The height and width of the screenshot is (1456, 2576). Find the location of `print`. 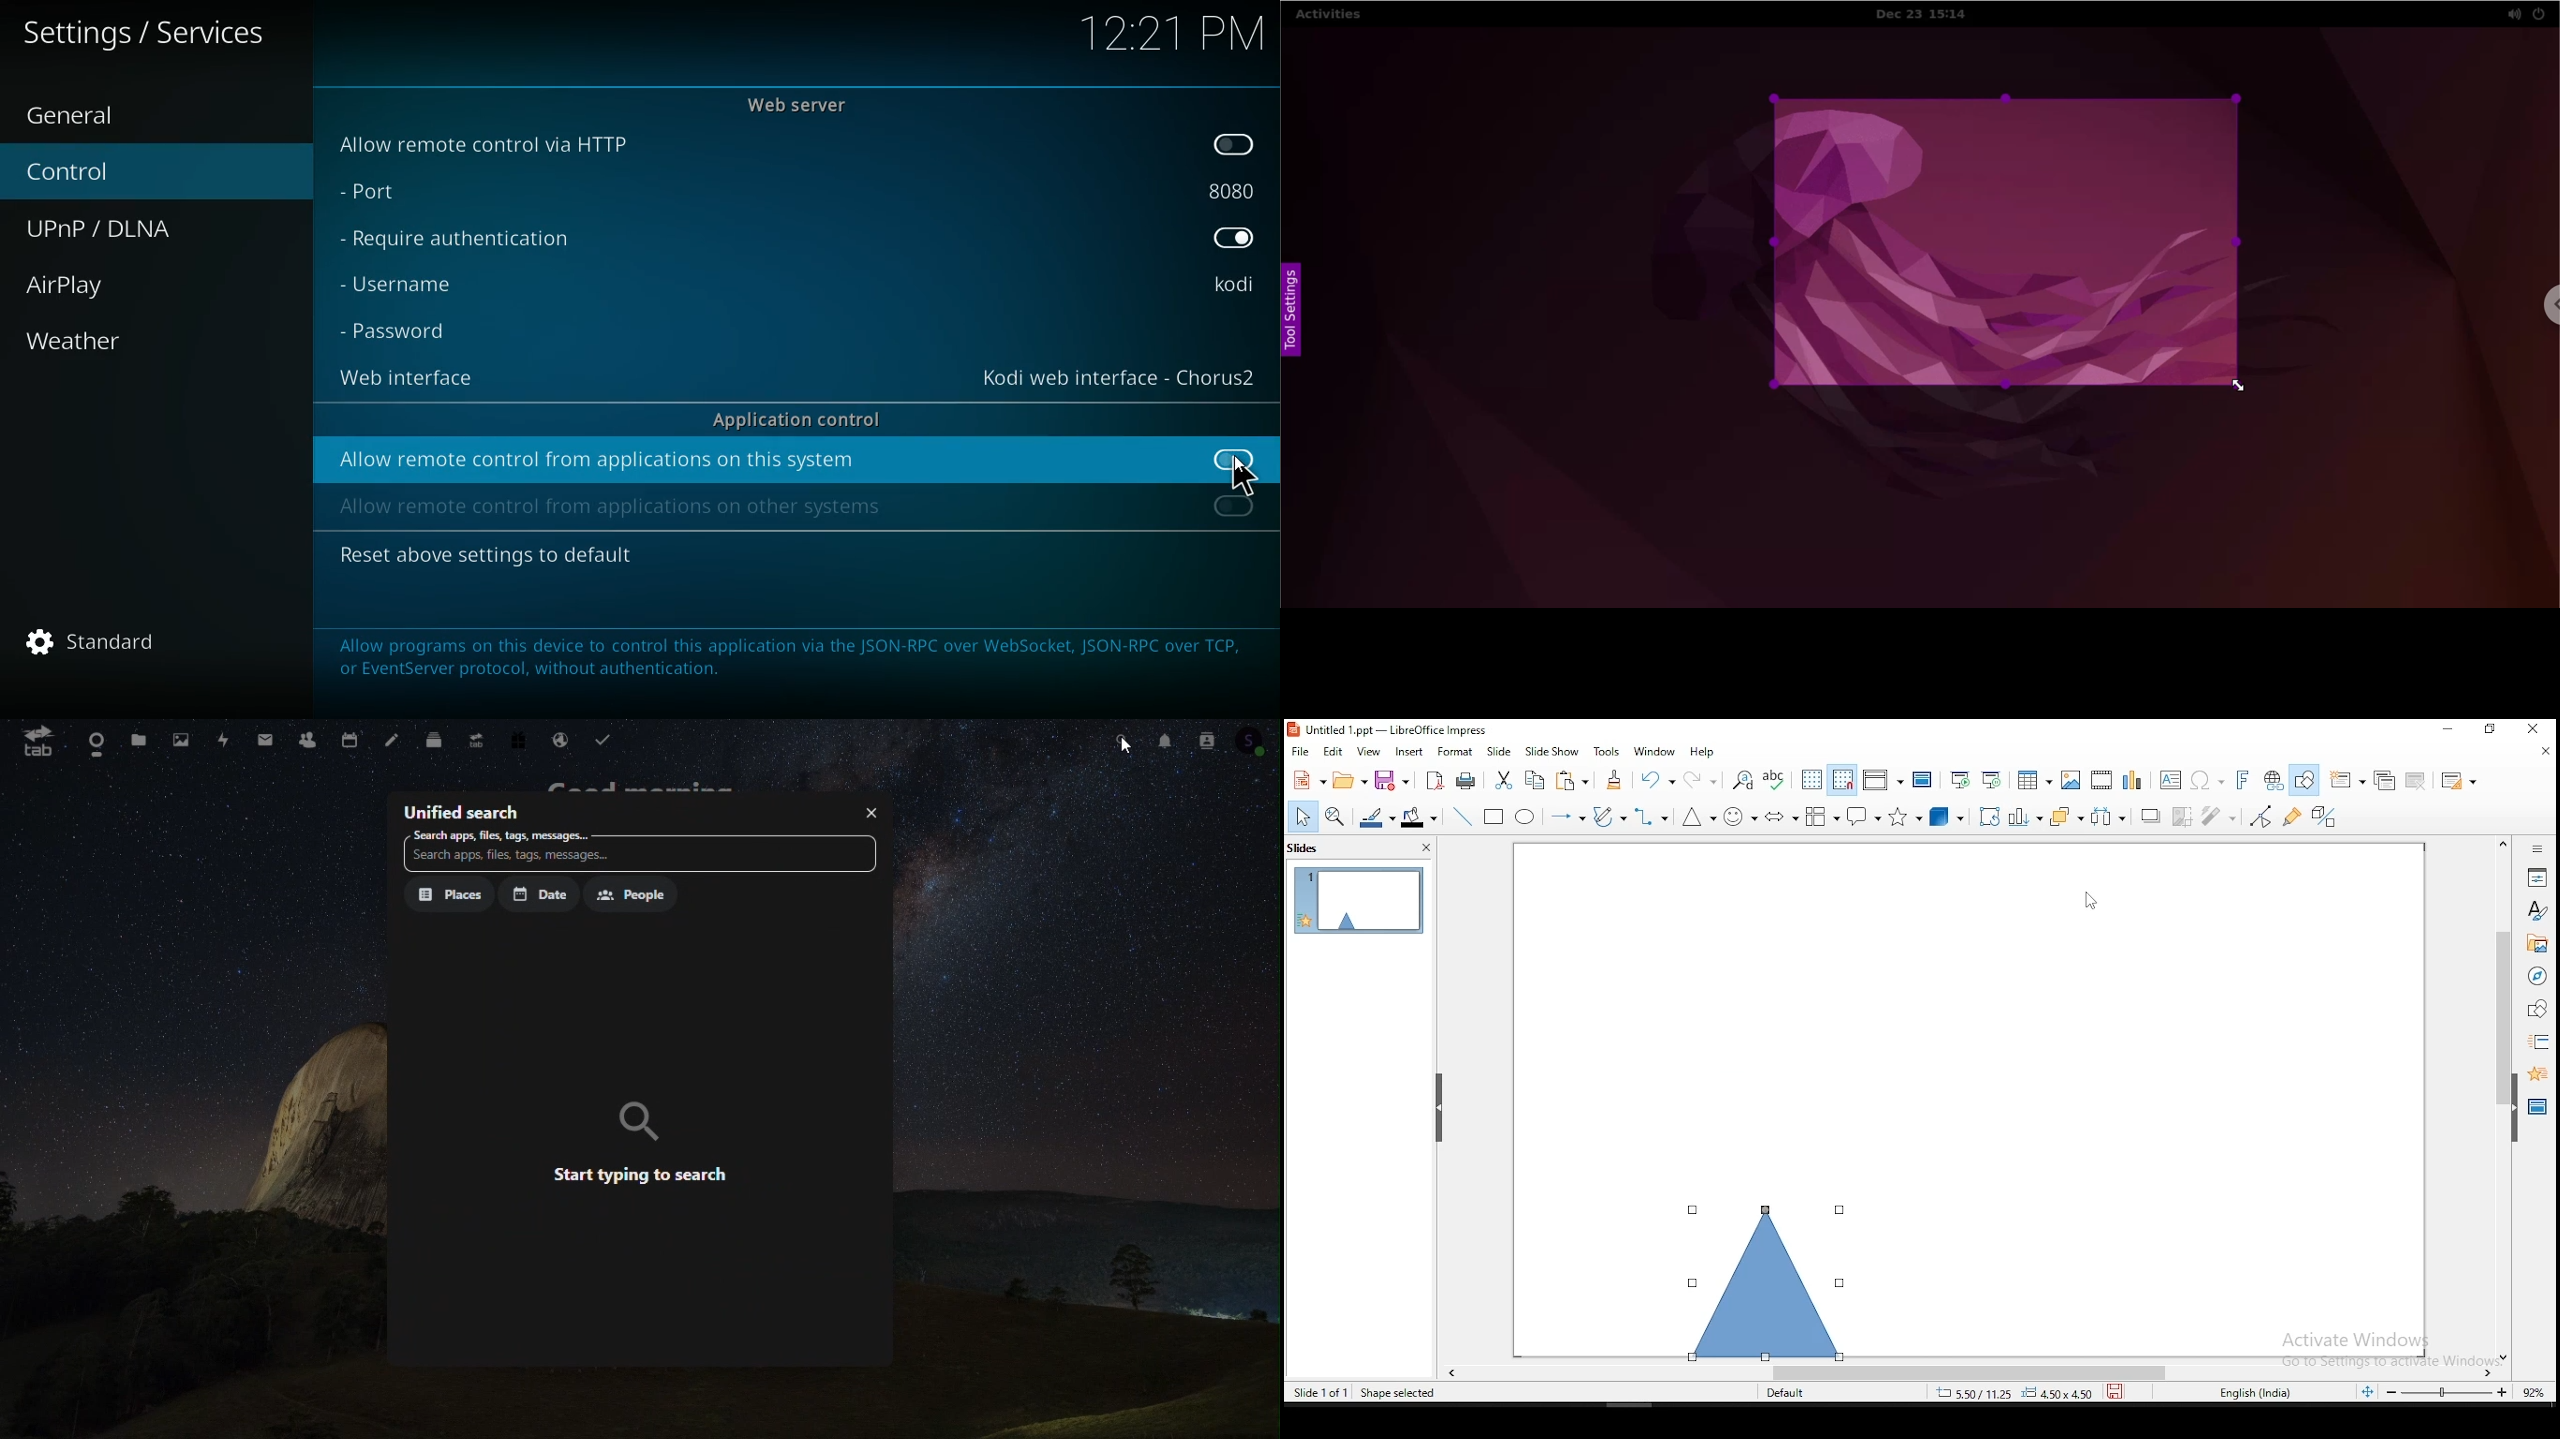

print is located at coordinates (1467, 782).